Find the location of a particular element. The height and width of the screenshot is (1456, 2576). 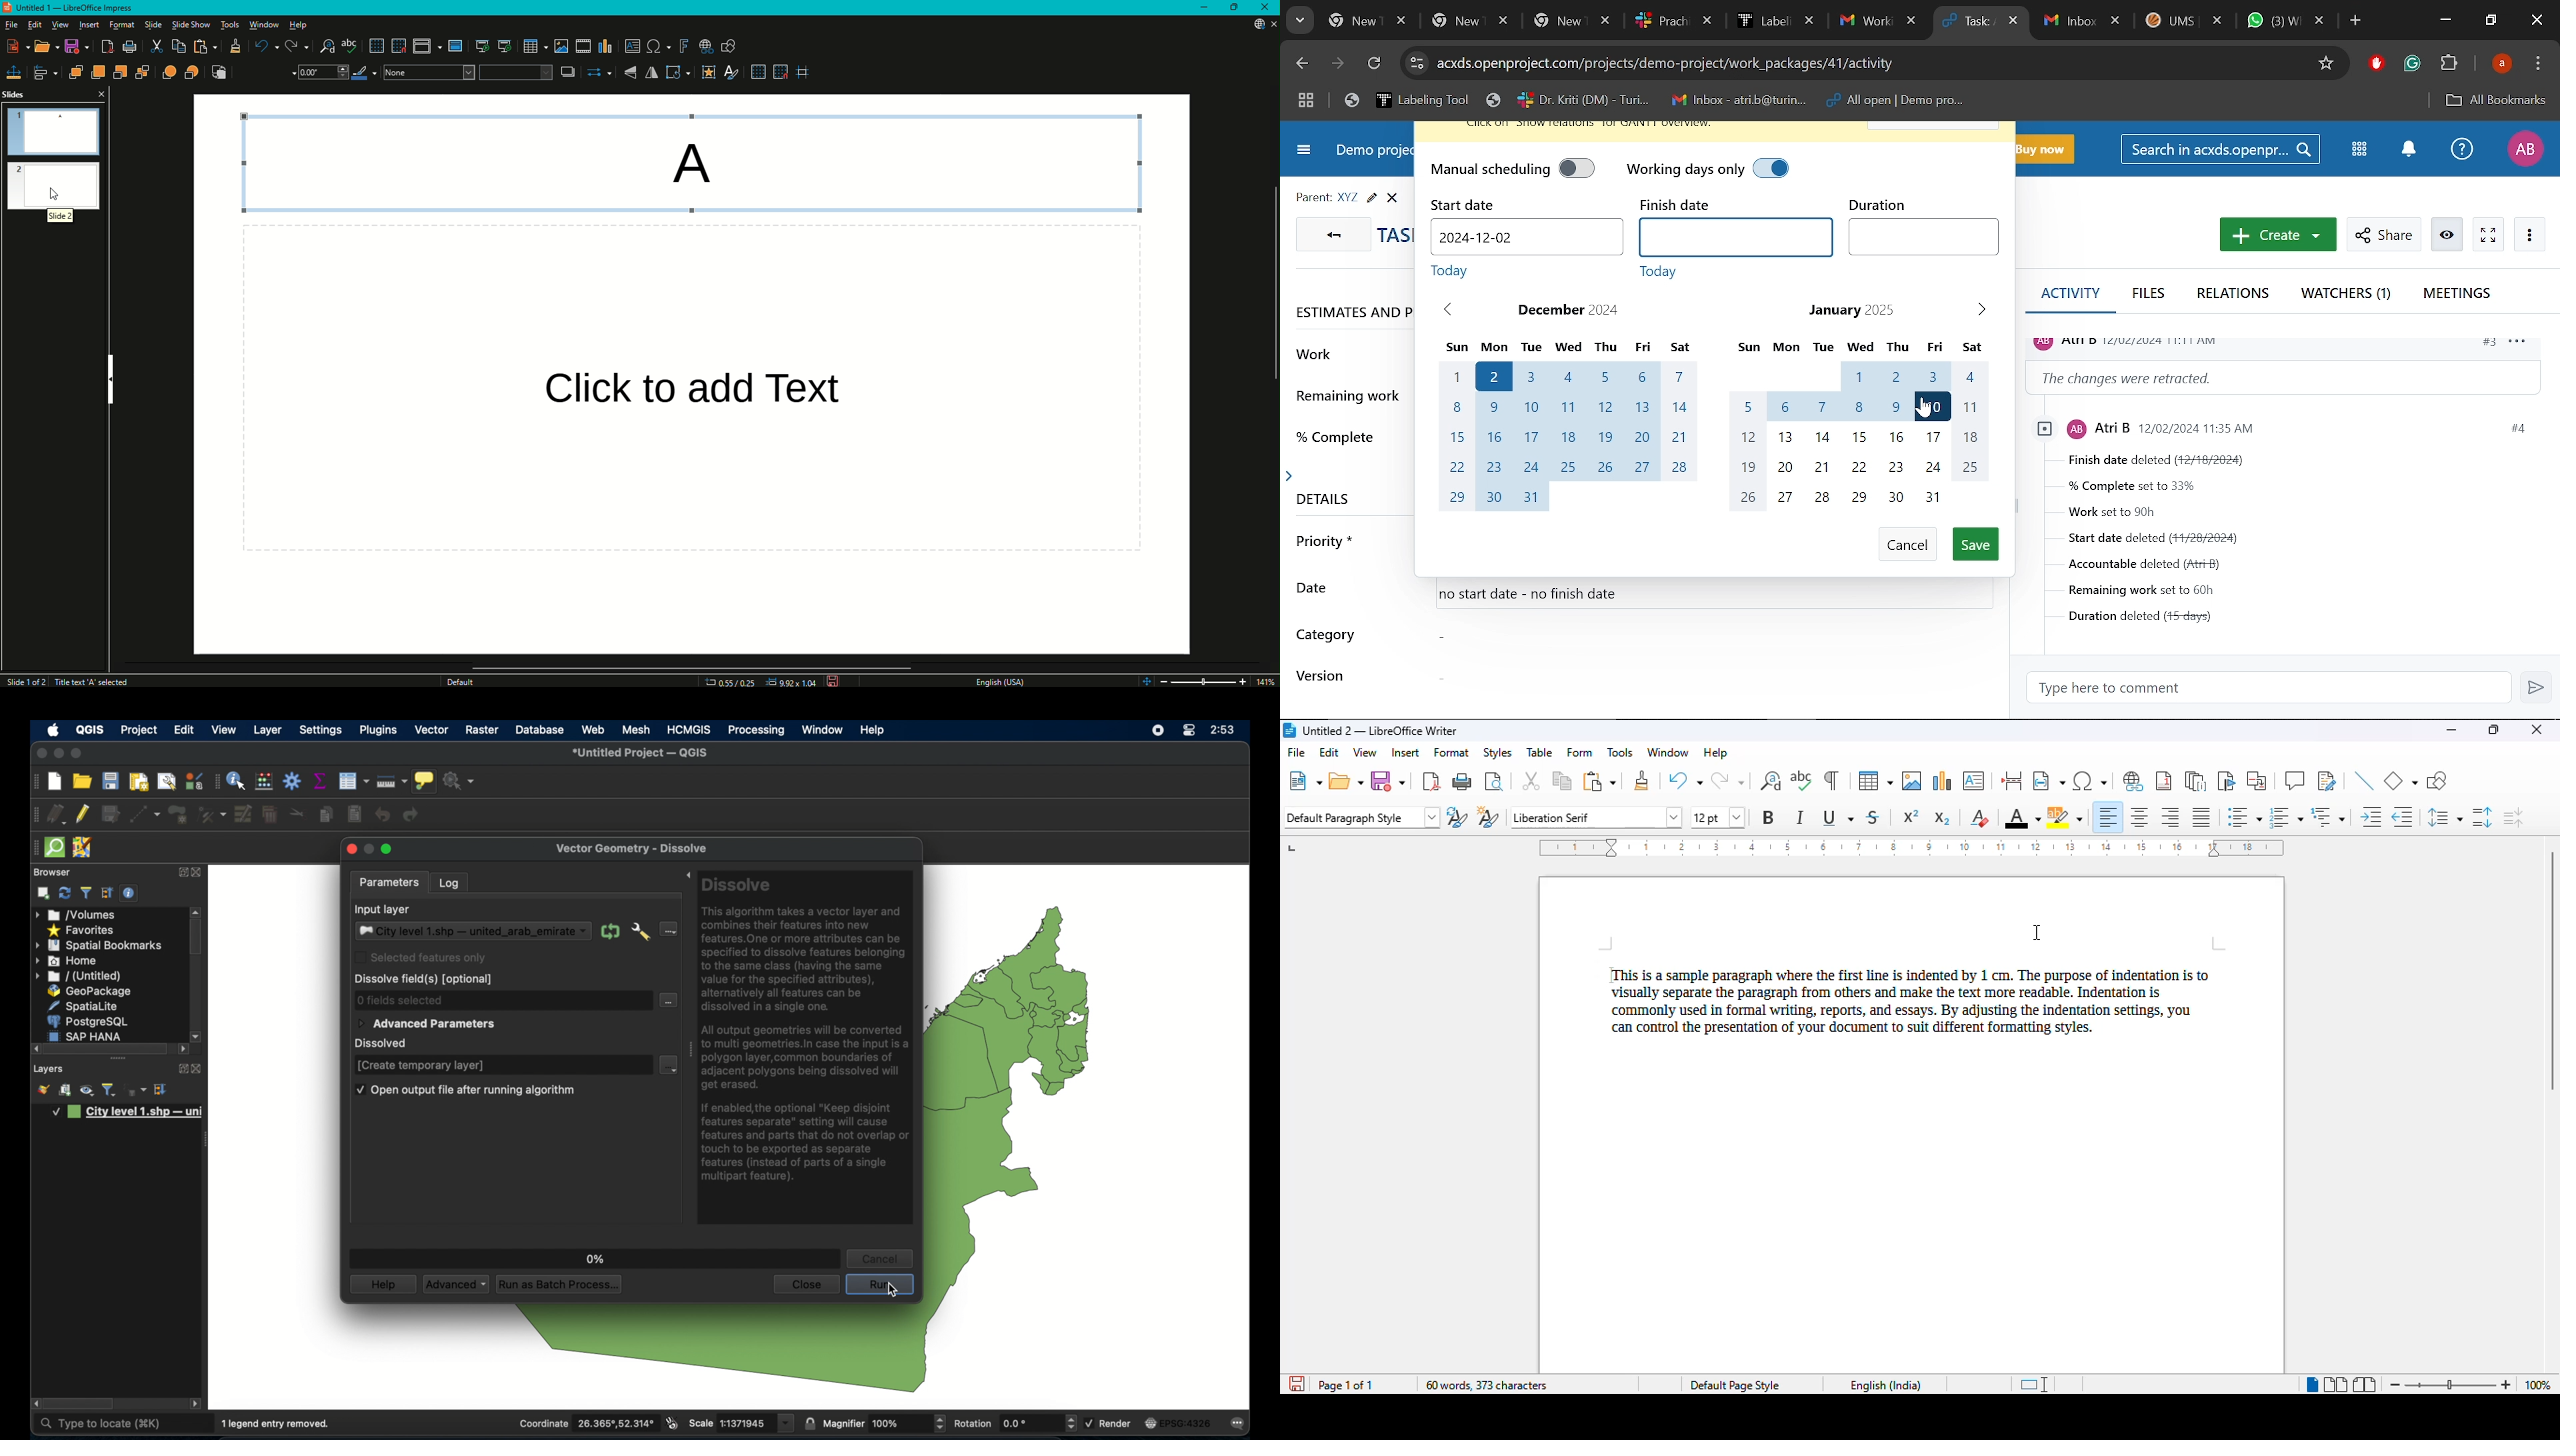

modify attributes is located at coordinates (242, 814).